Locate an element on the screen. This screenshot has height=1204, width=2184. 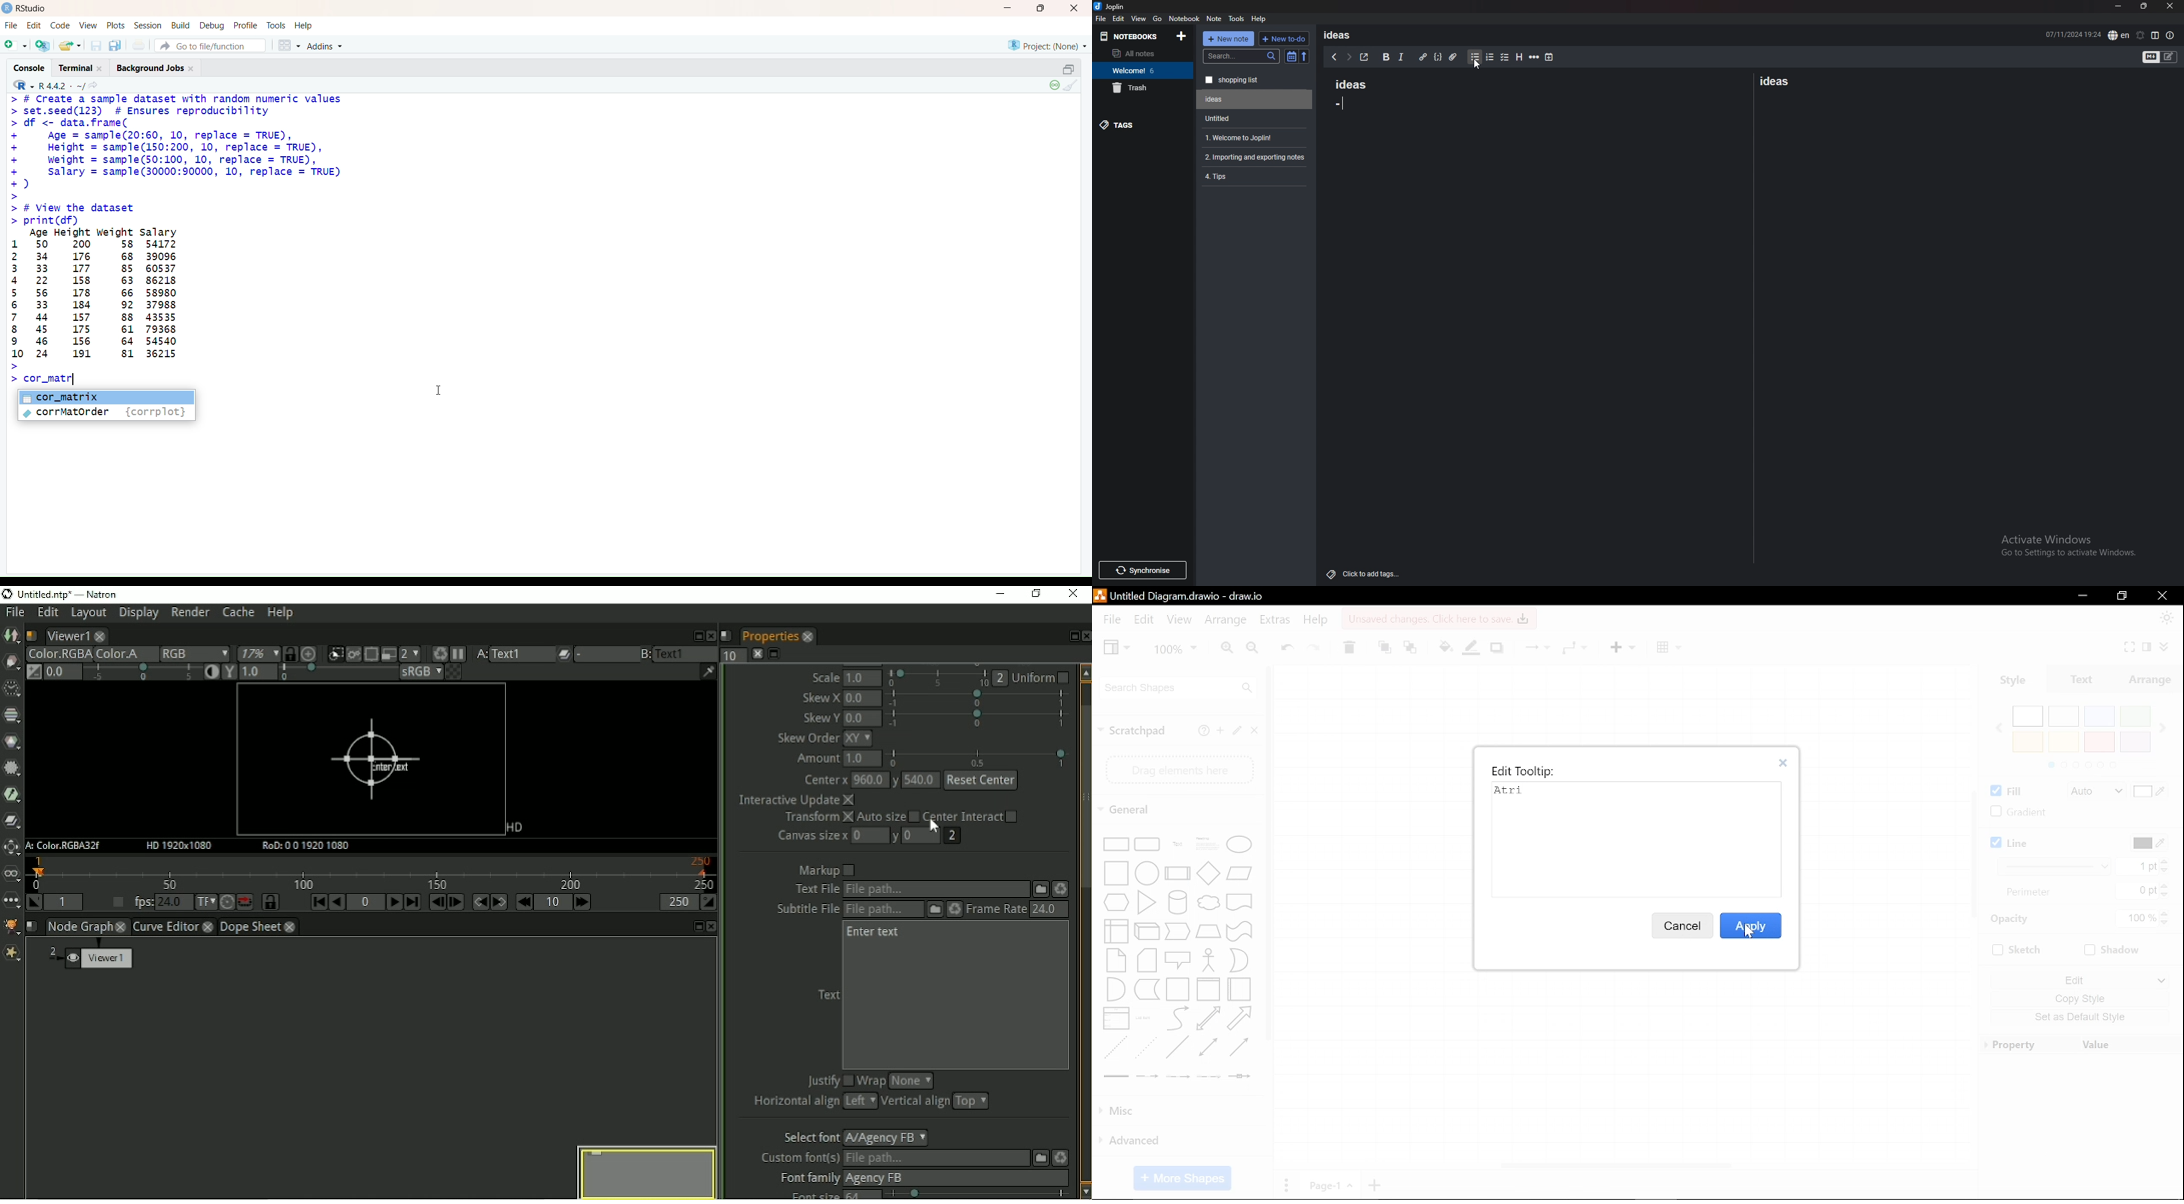
Debug is located at coordinates (212, 25).